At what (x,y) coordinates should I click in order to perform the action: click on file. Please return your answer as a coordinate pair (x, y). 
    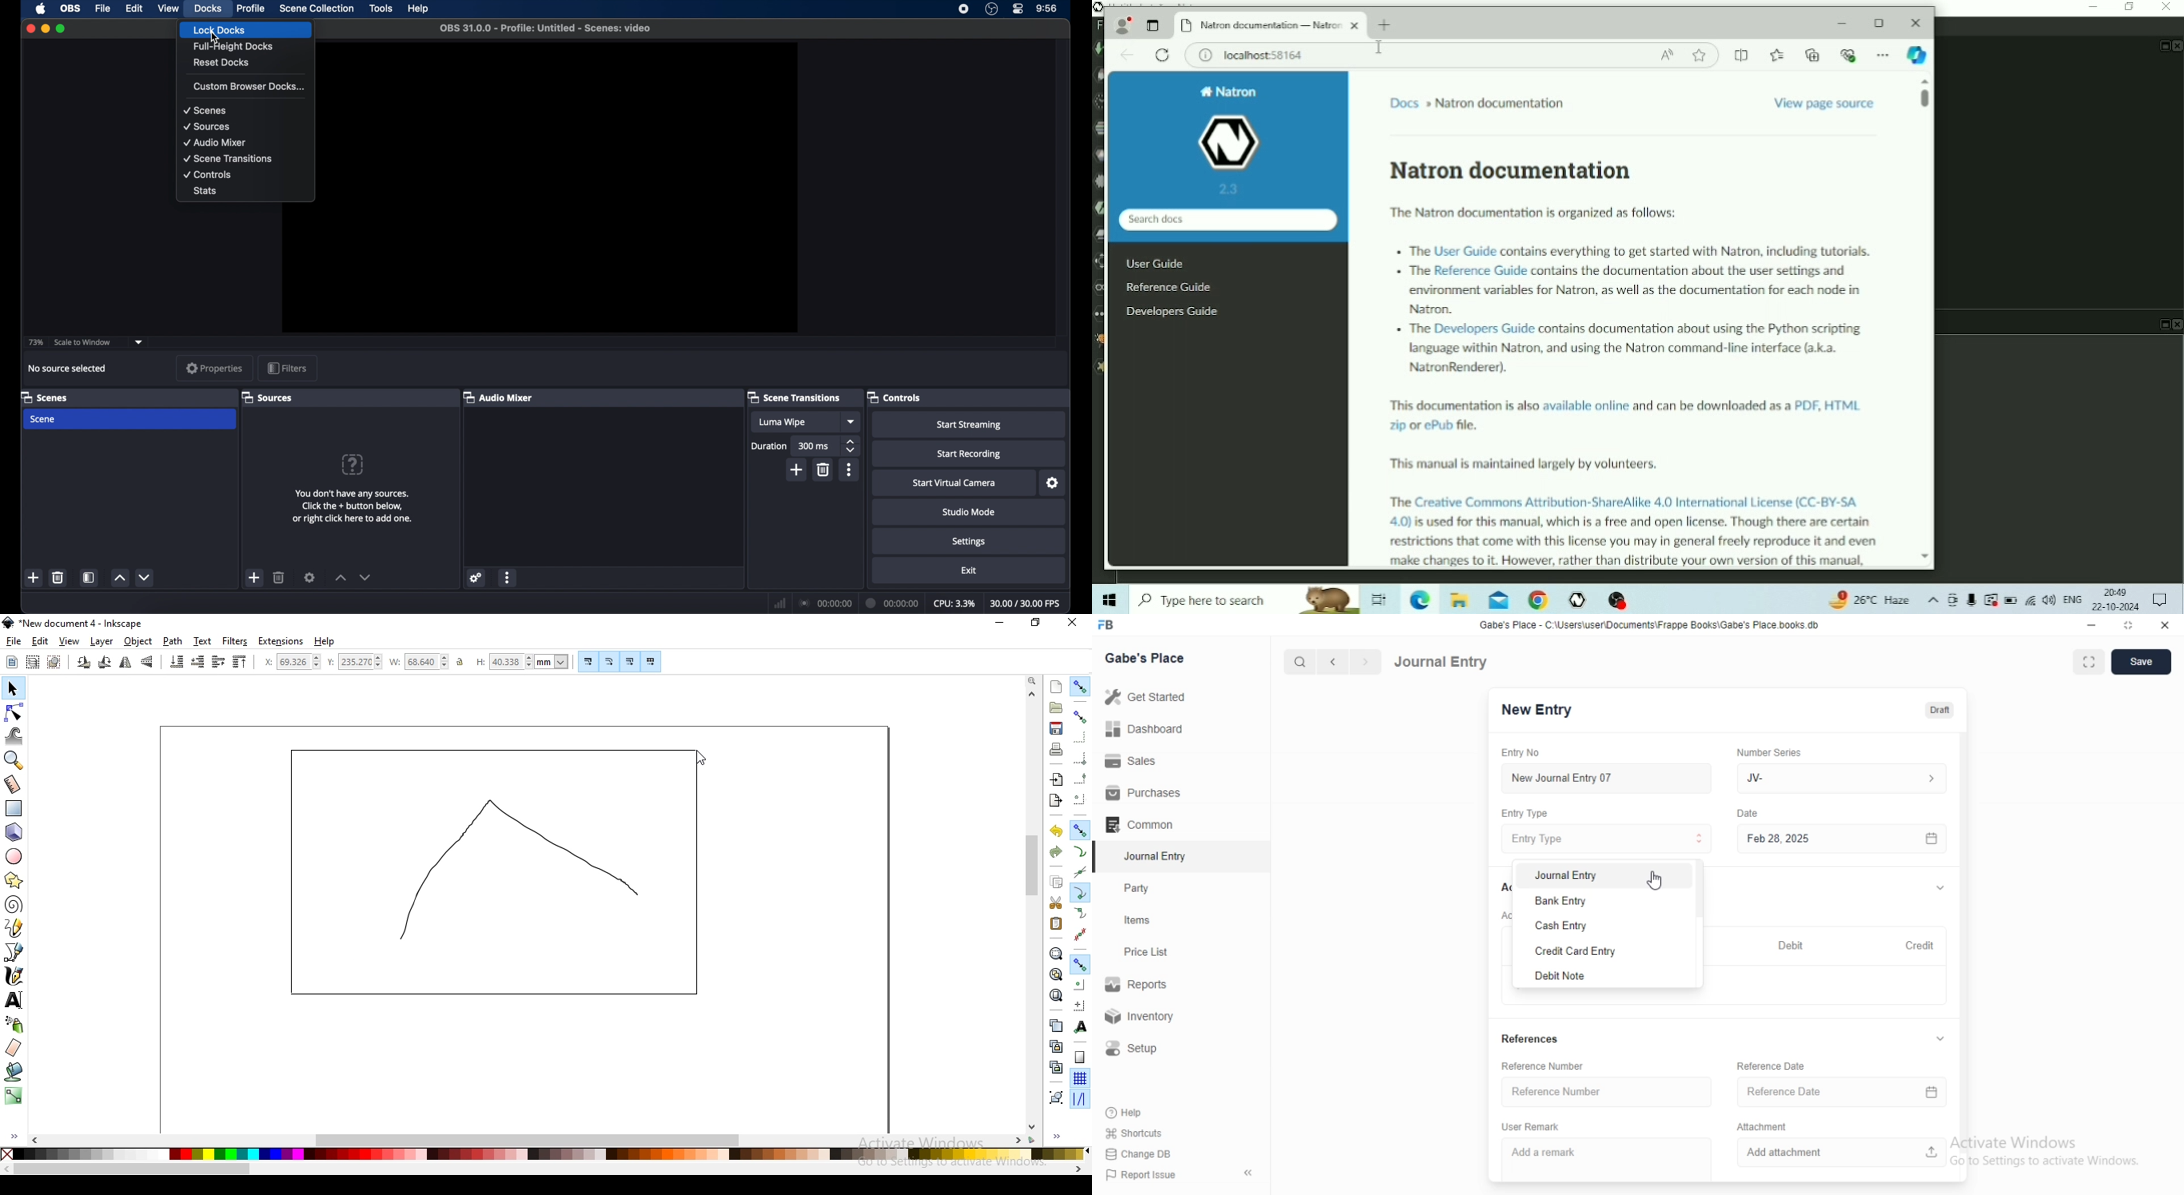
    Looking at the image, I should click on (14, 641).